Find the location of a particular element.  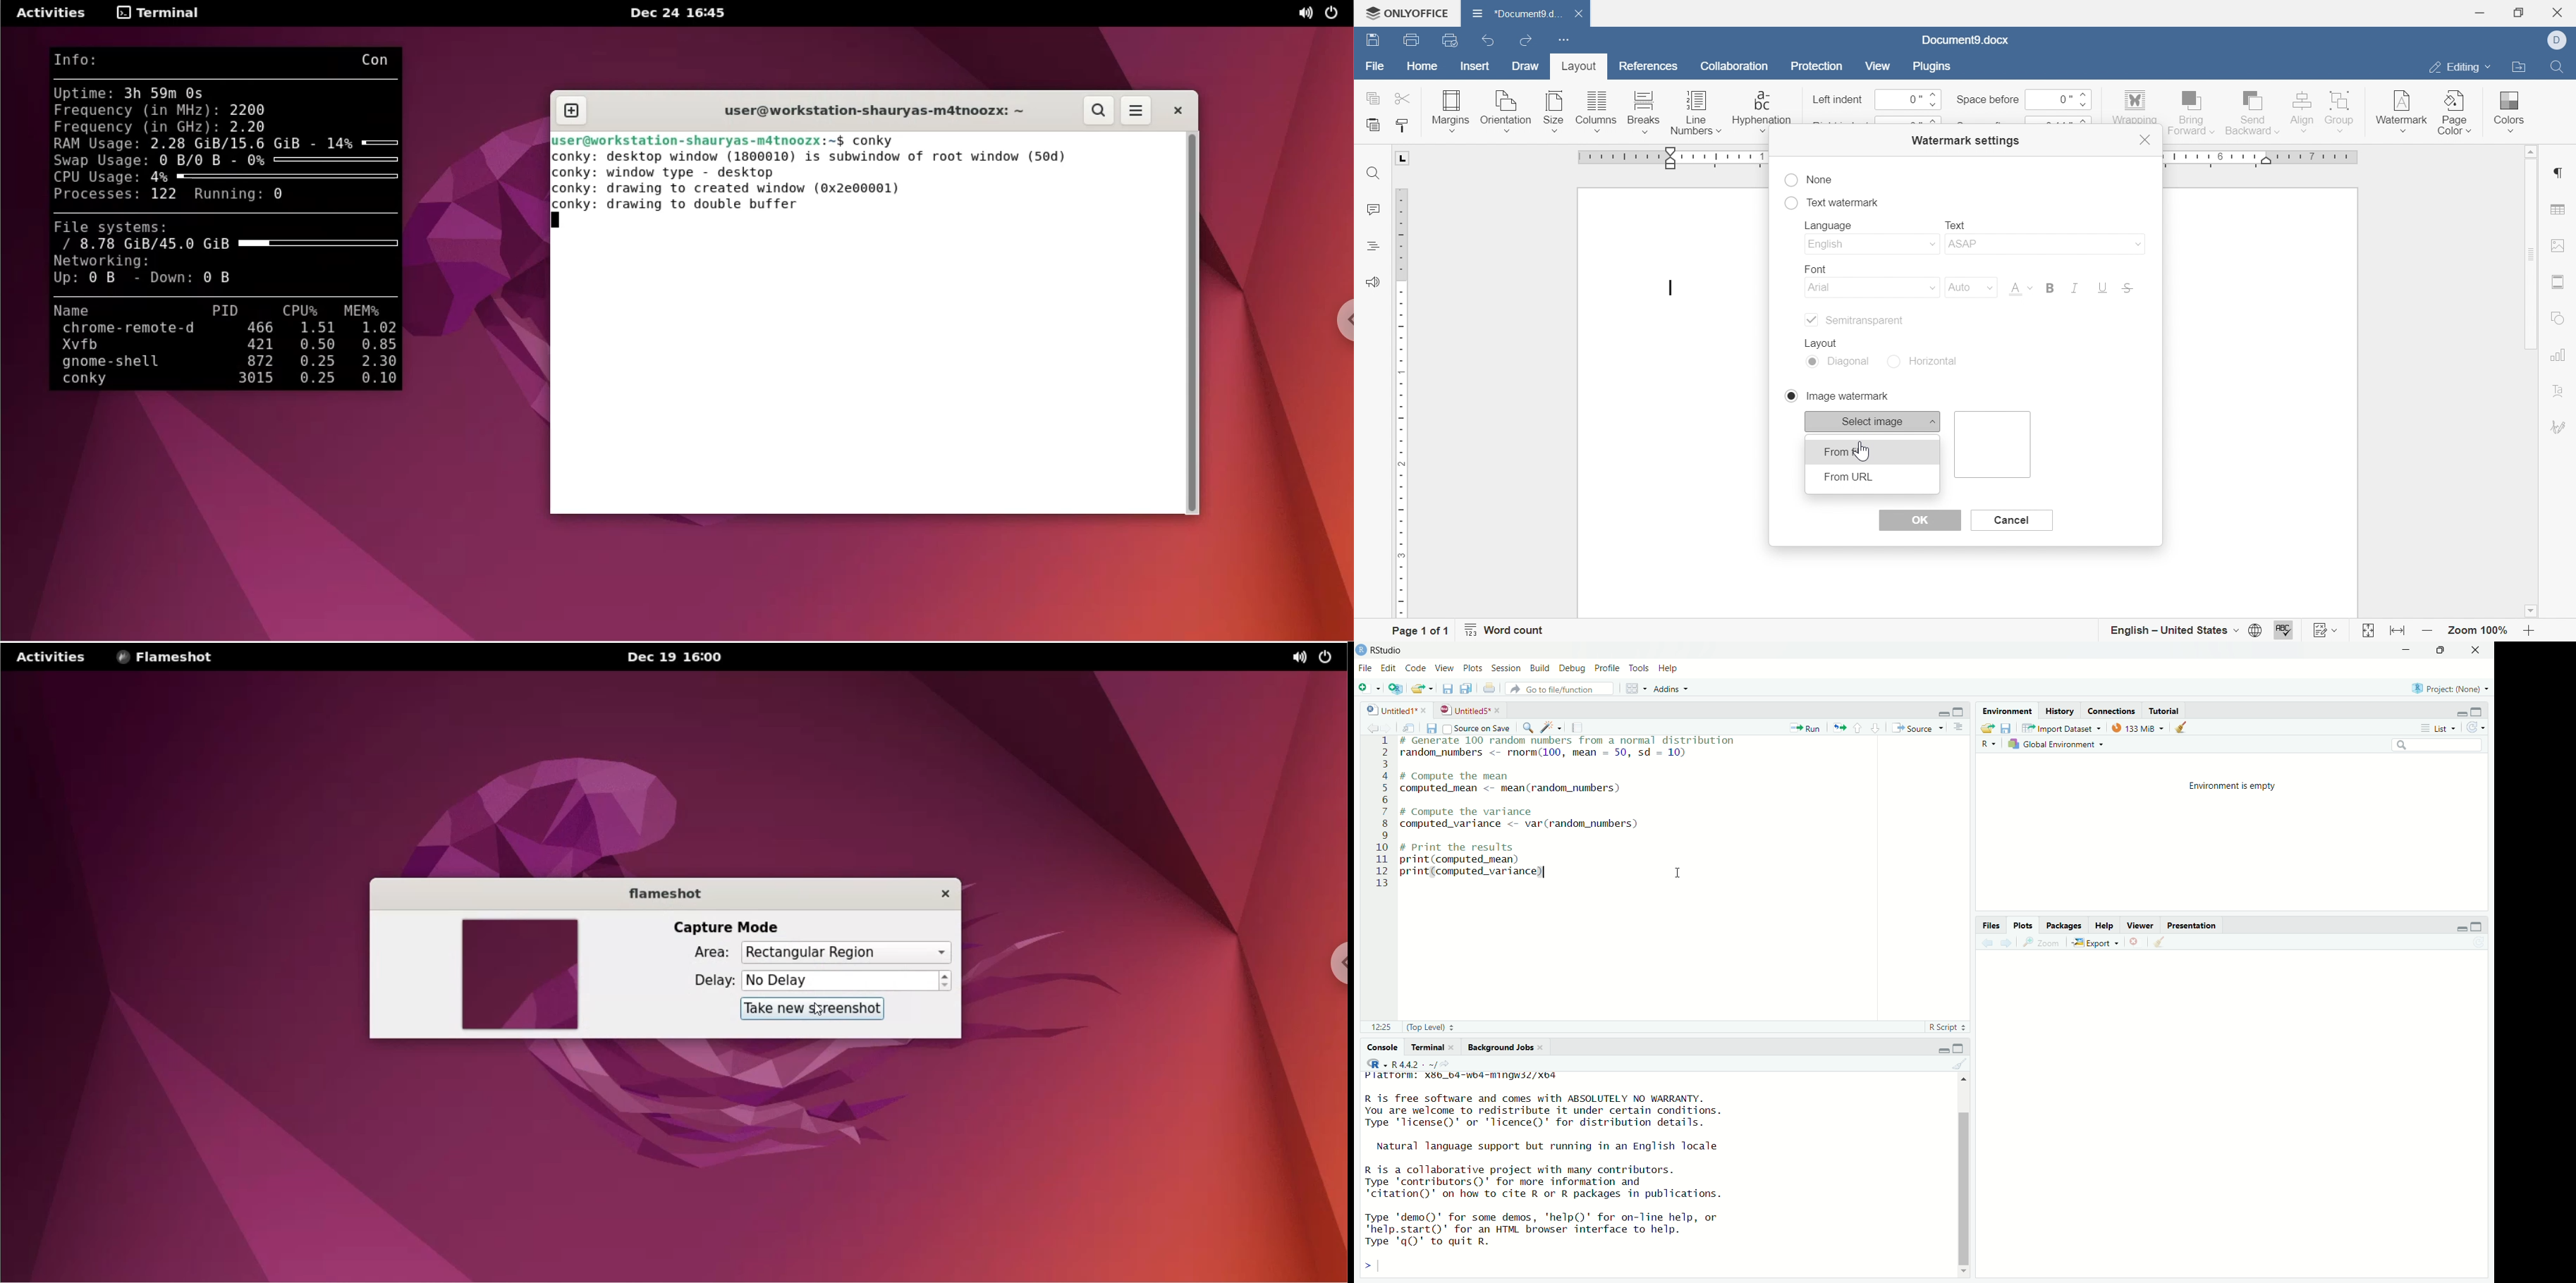

view is located at coordinates (1446, 669).